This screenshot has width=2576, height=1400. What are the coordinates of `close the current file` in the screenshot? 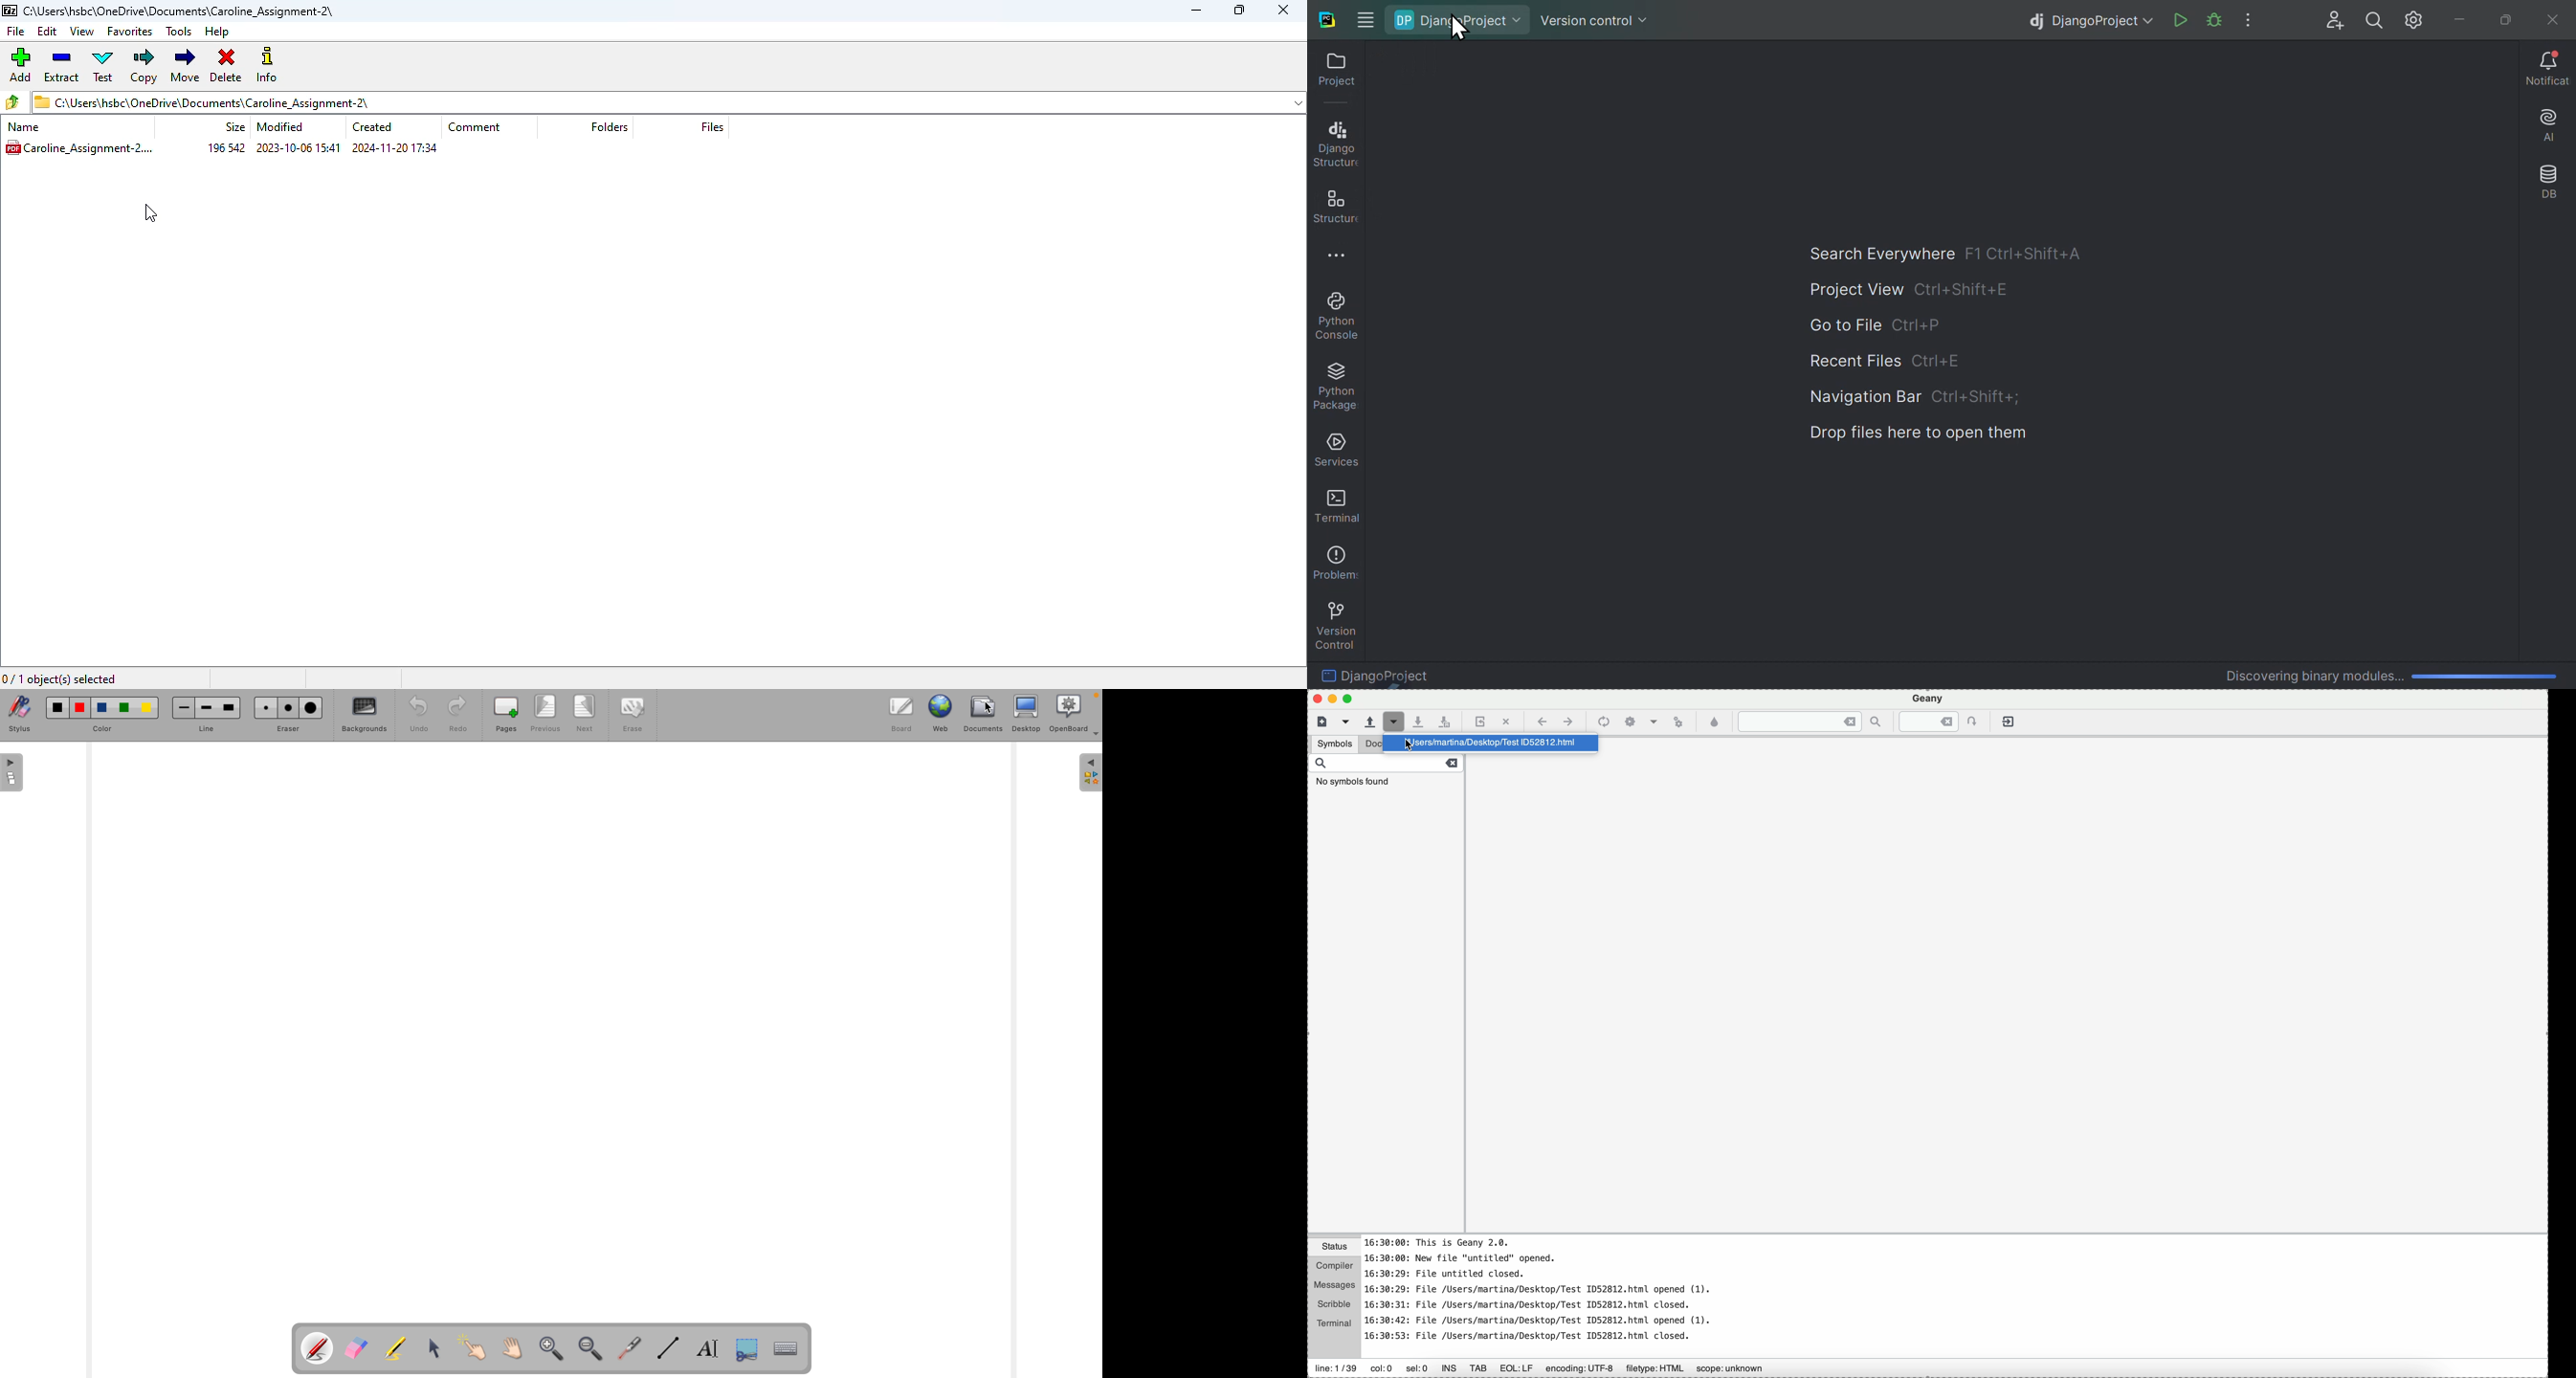 It's located at (1506, 720).